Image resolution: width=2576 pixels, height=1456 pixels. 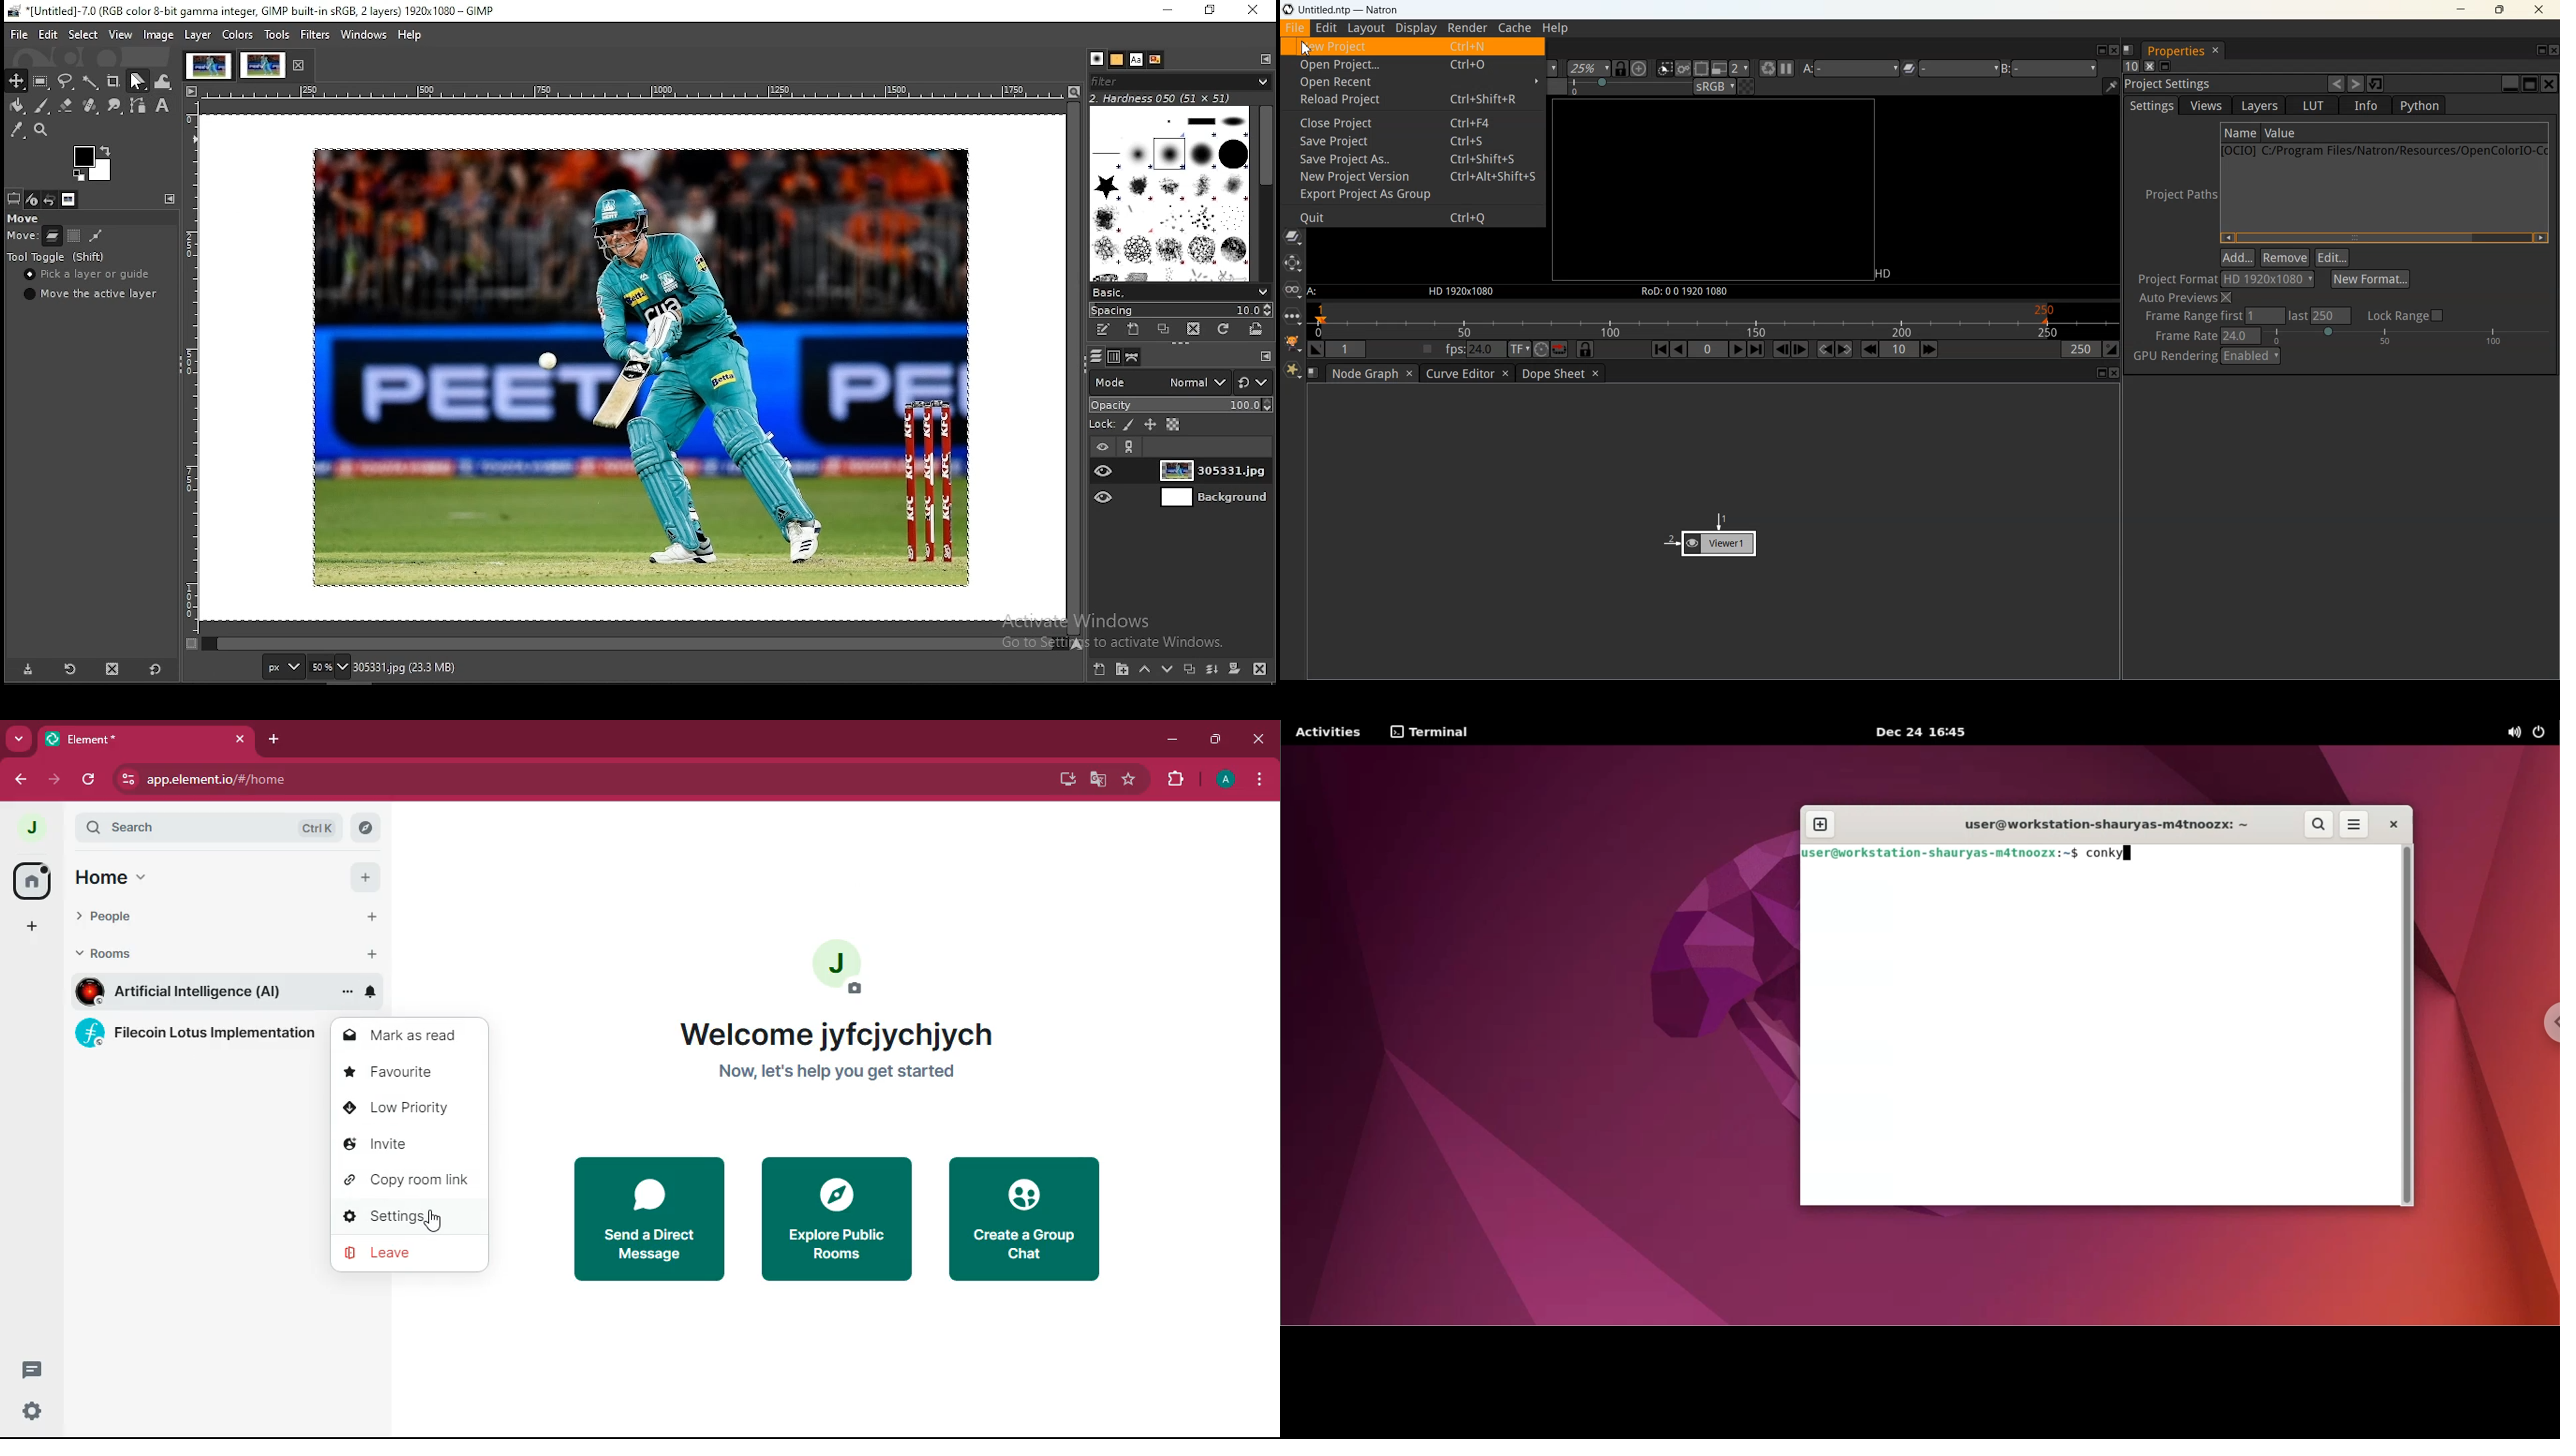 What do you see at coordinates (196, 1035) in the screenshot?
I see `rooms` at bounding box center [196, 1035].